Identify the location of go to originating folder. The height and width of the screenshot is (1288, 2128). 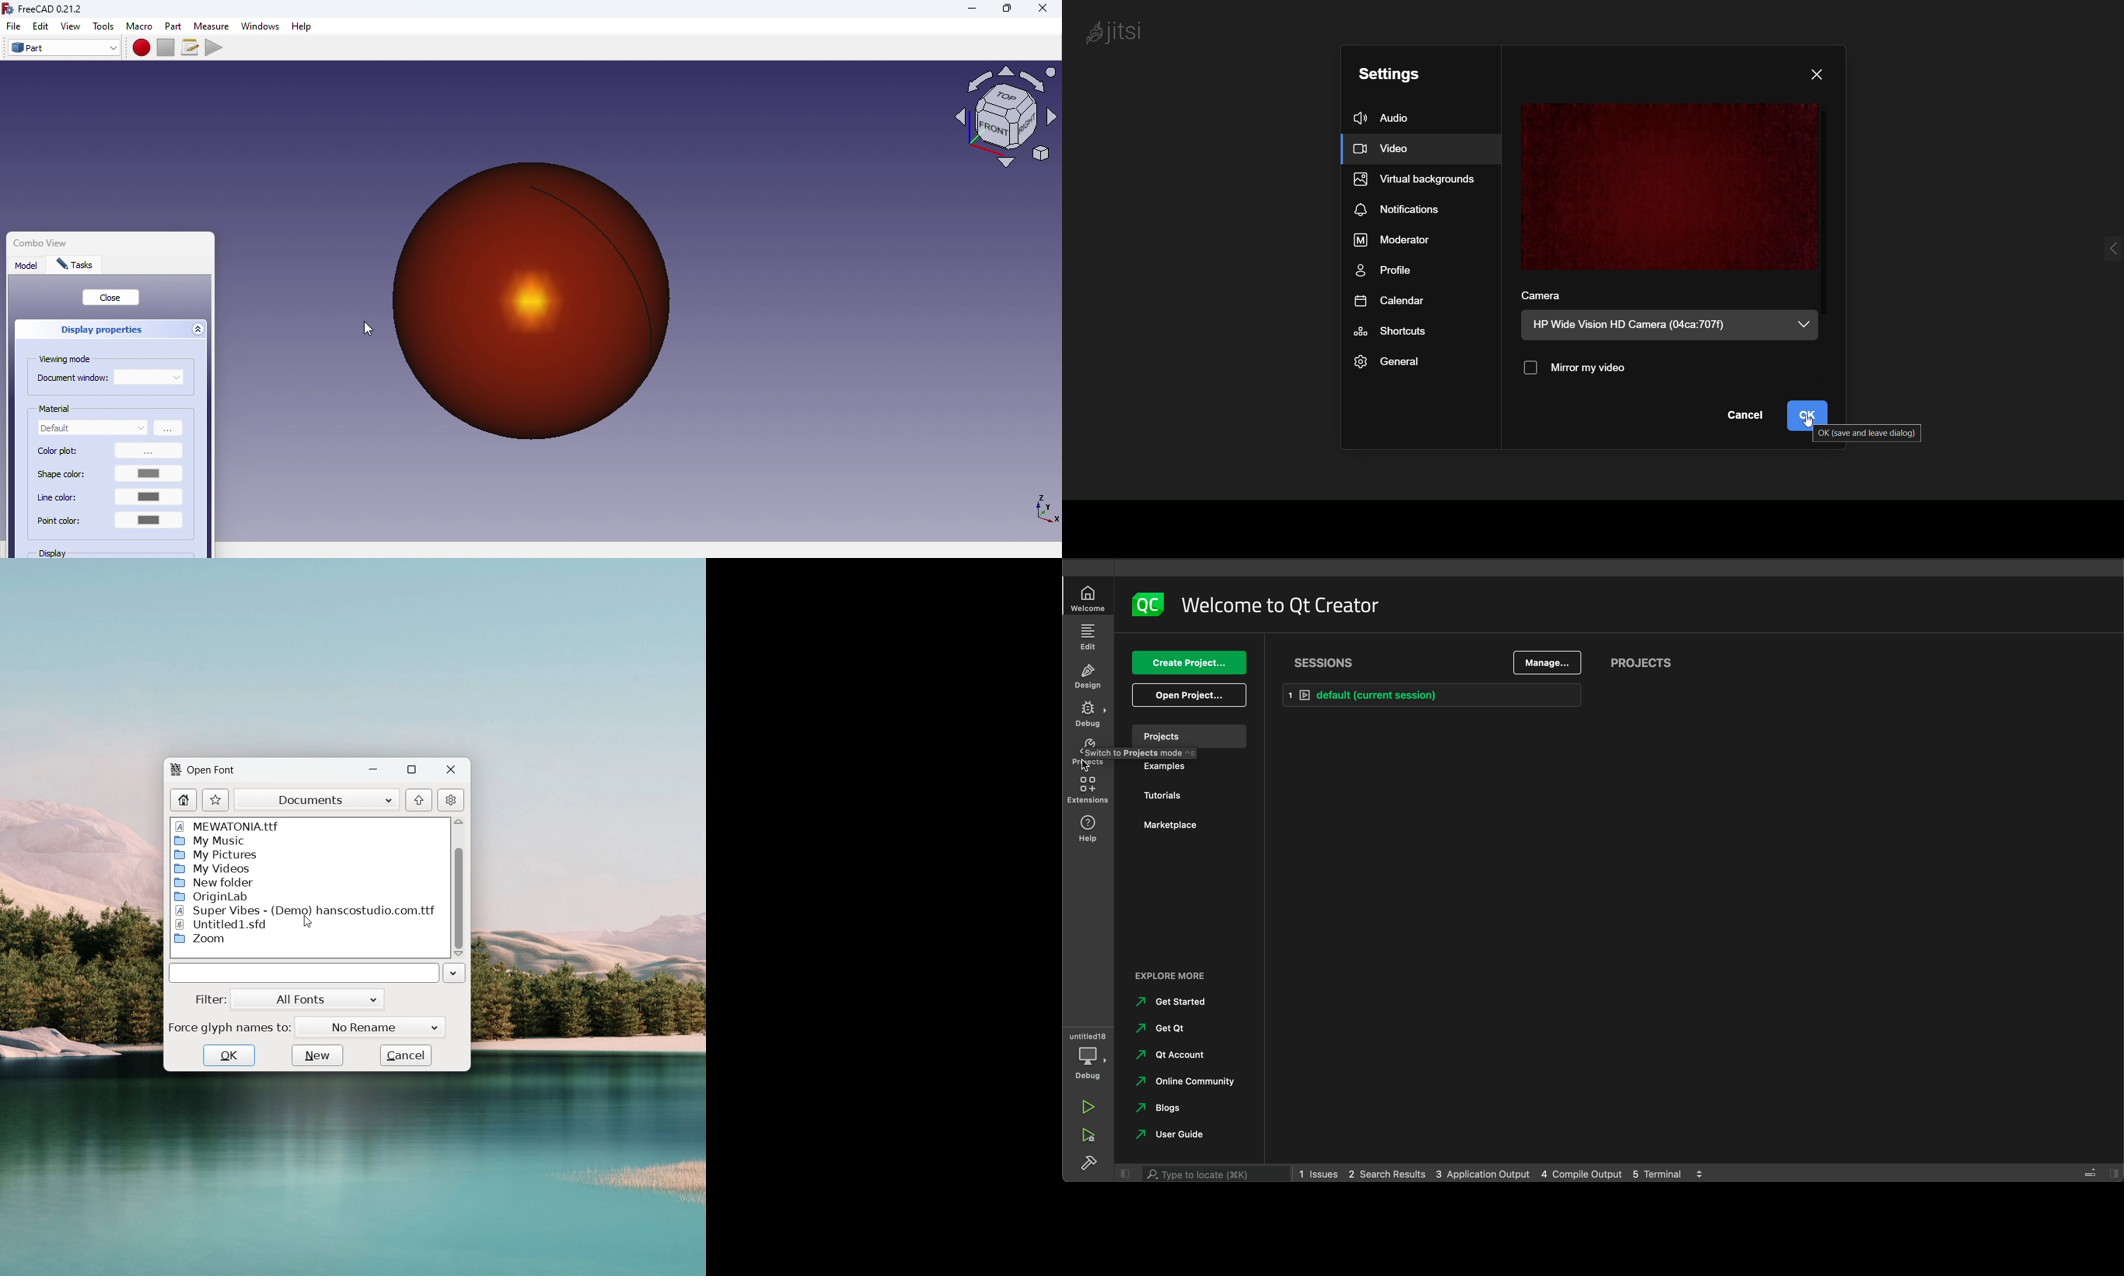
(419, 799).